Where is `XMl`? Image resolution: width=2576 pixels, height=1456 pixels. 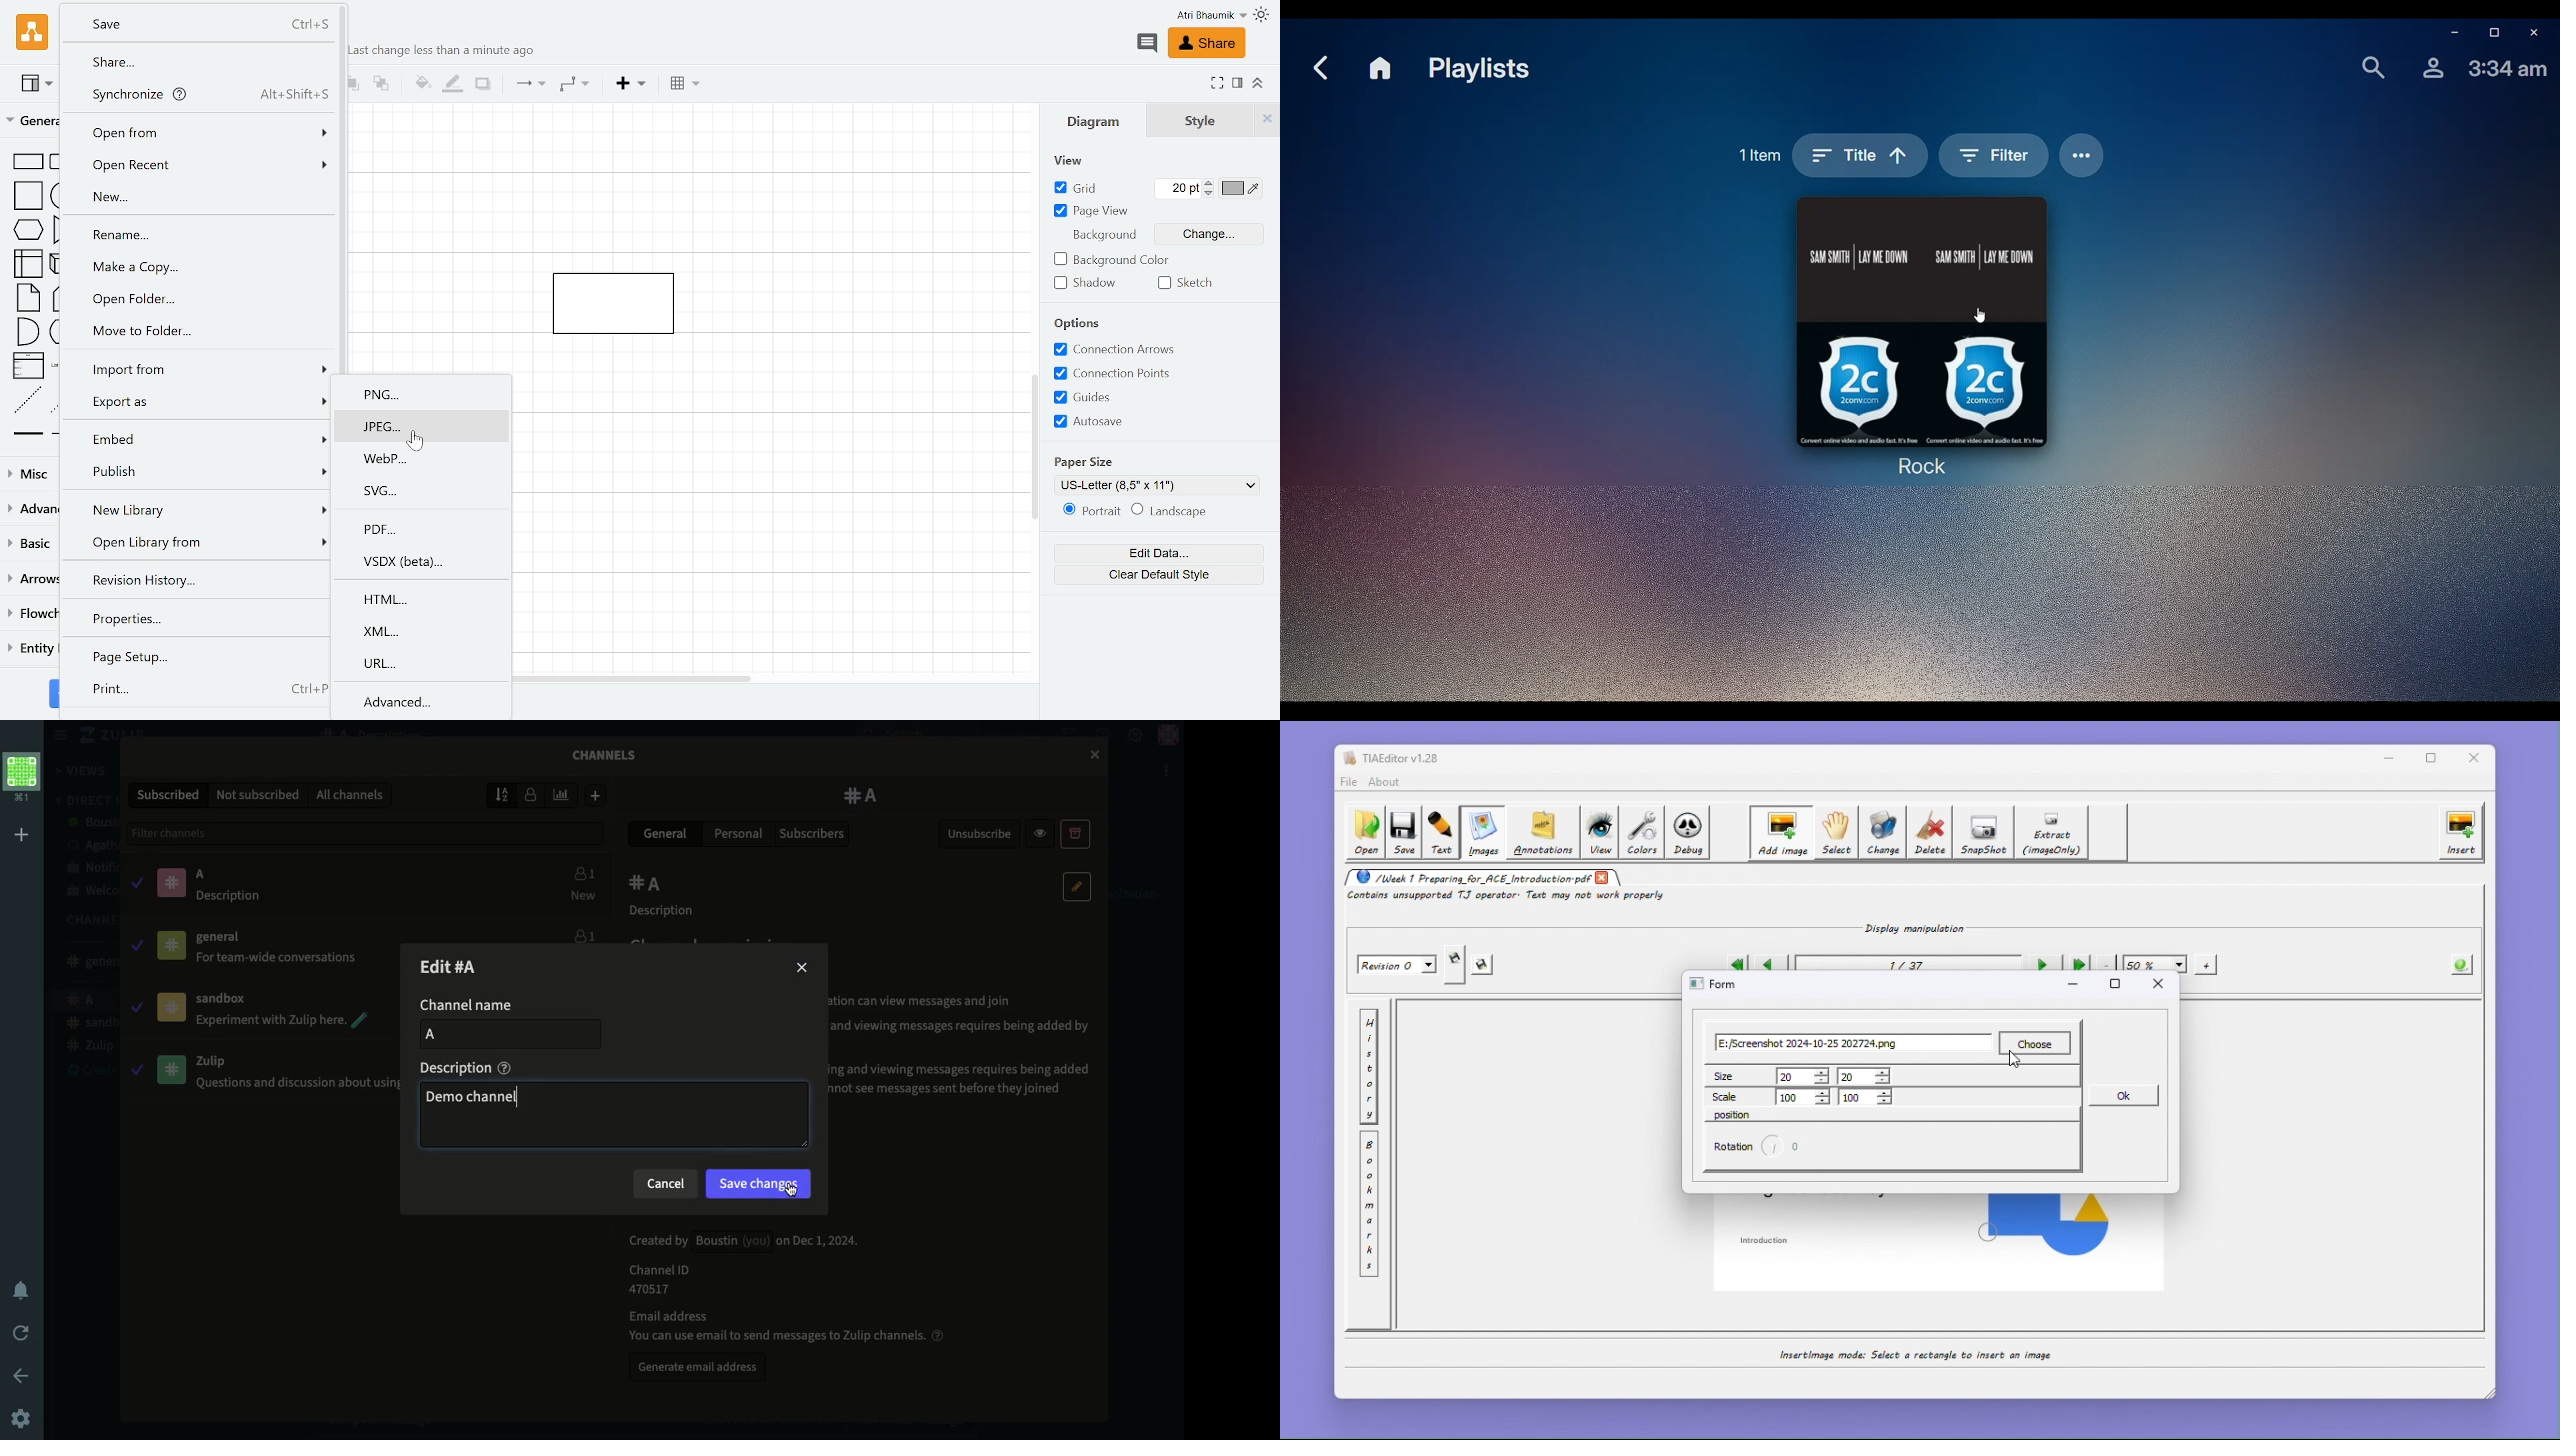
XMl is located at coordinates (426, 630).